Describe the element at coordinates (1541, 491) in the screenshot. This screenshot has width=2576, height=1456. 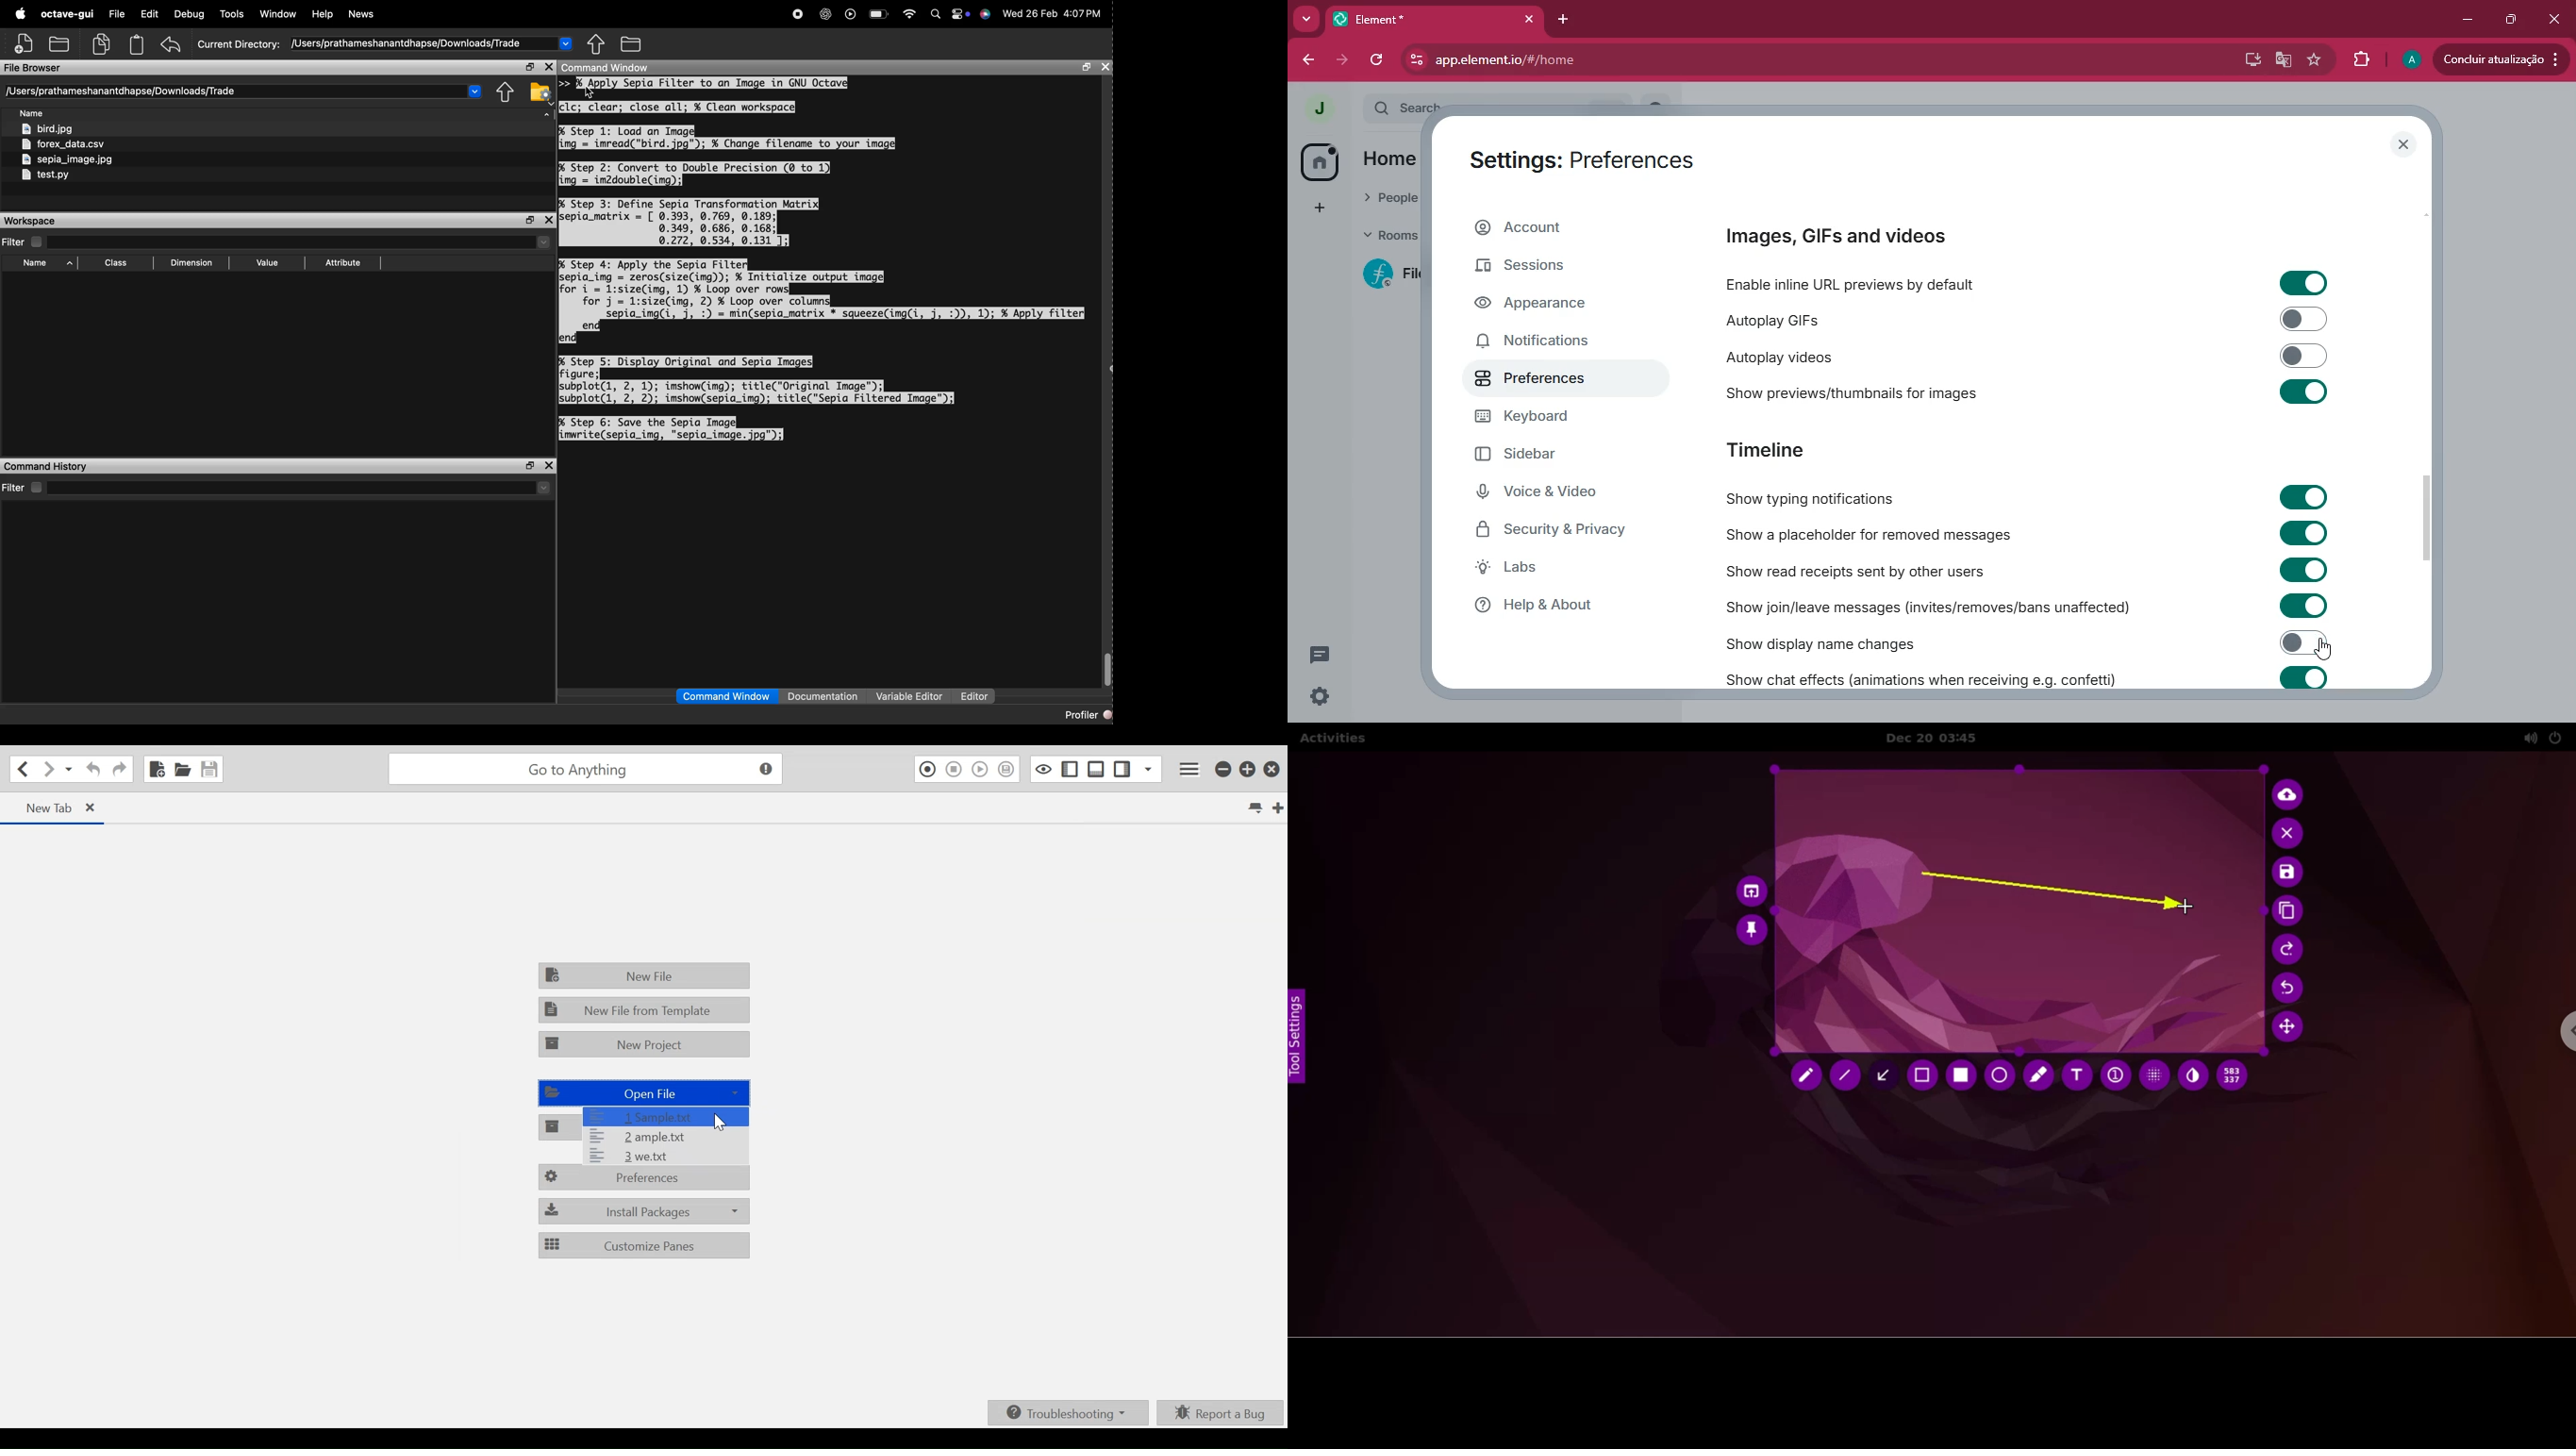
I see `voice & video` at that location.